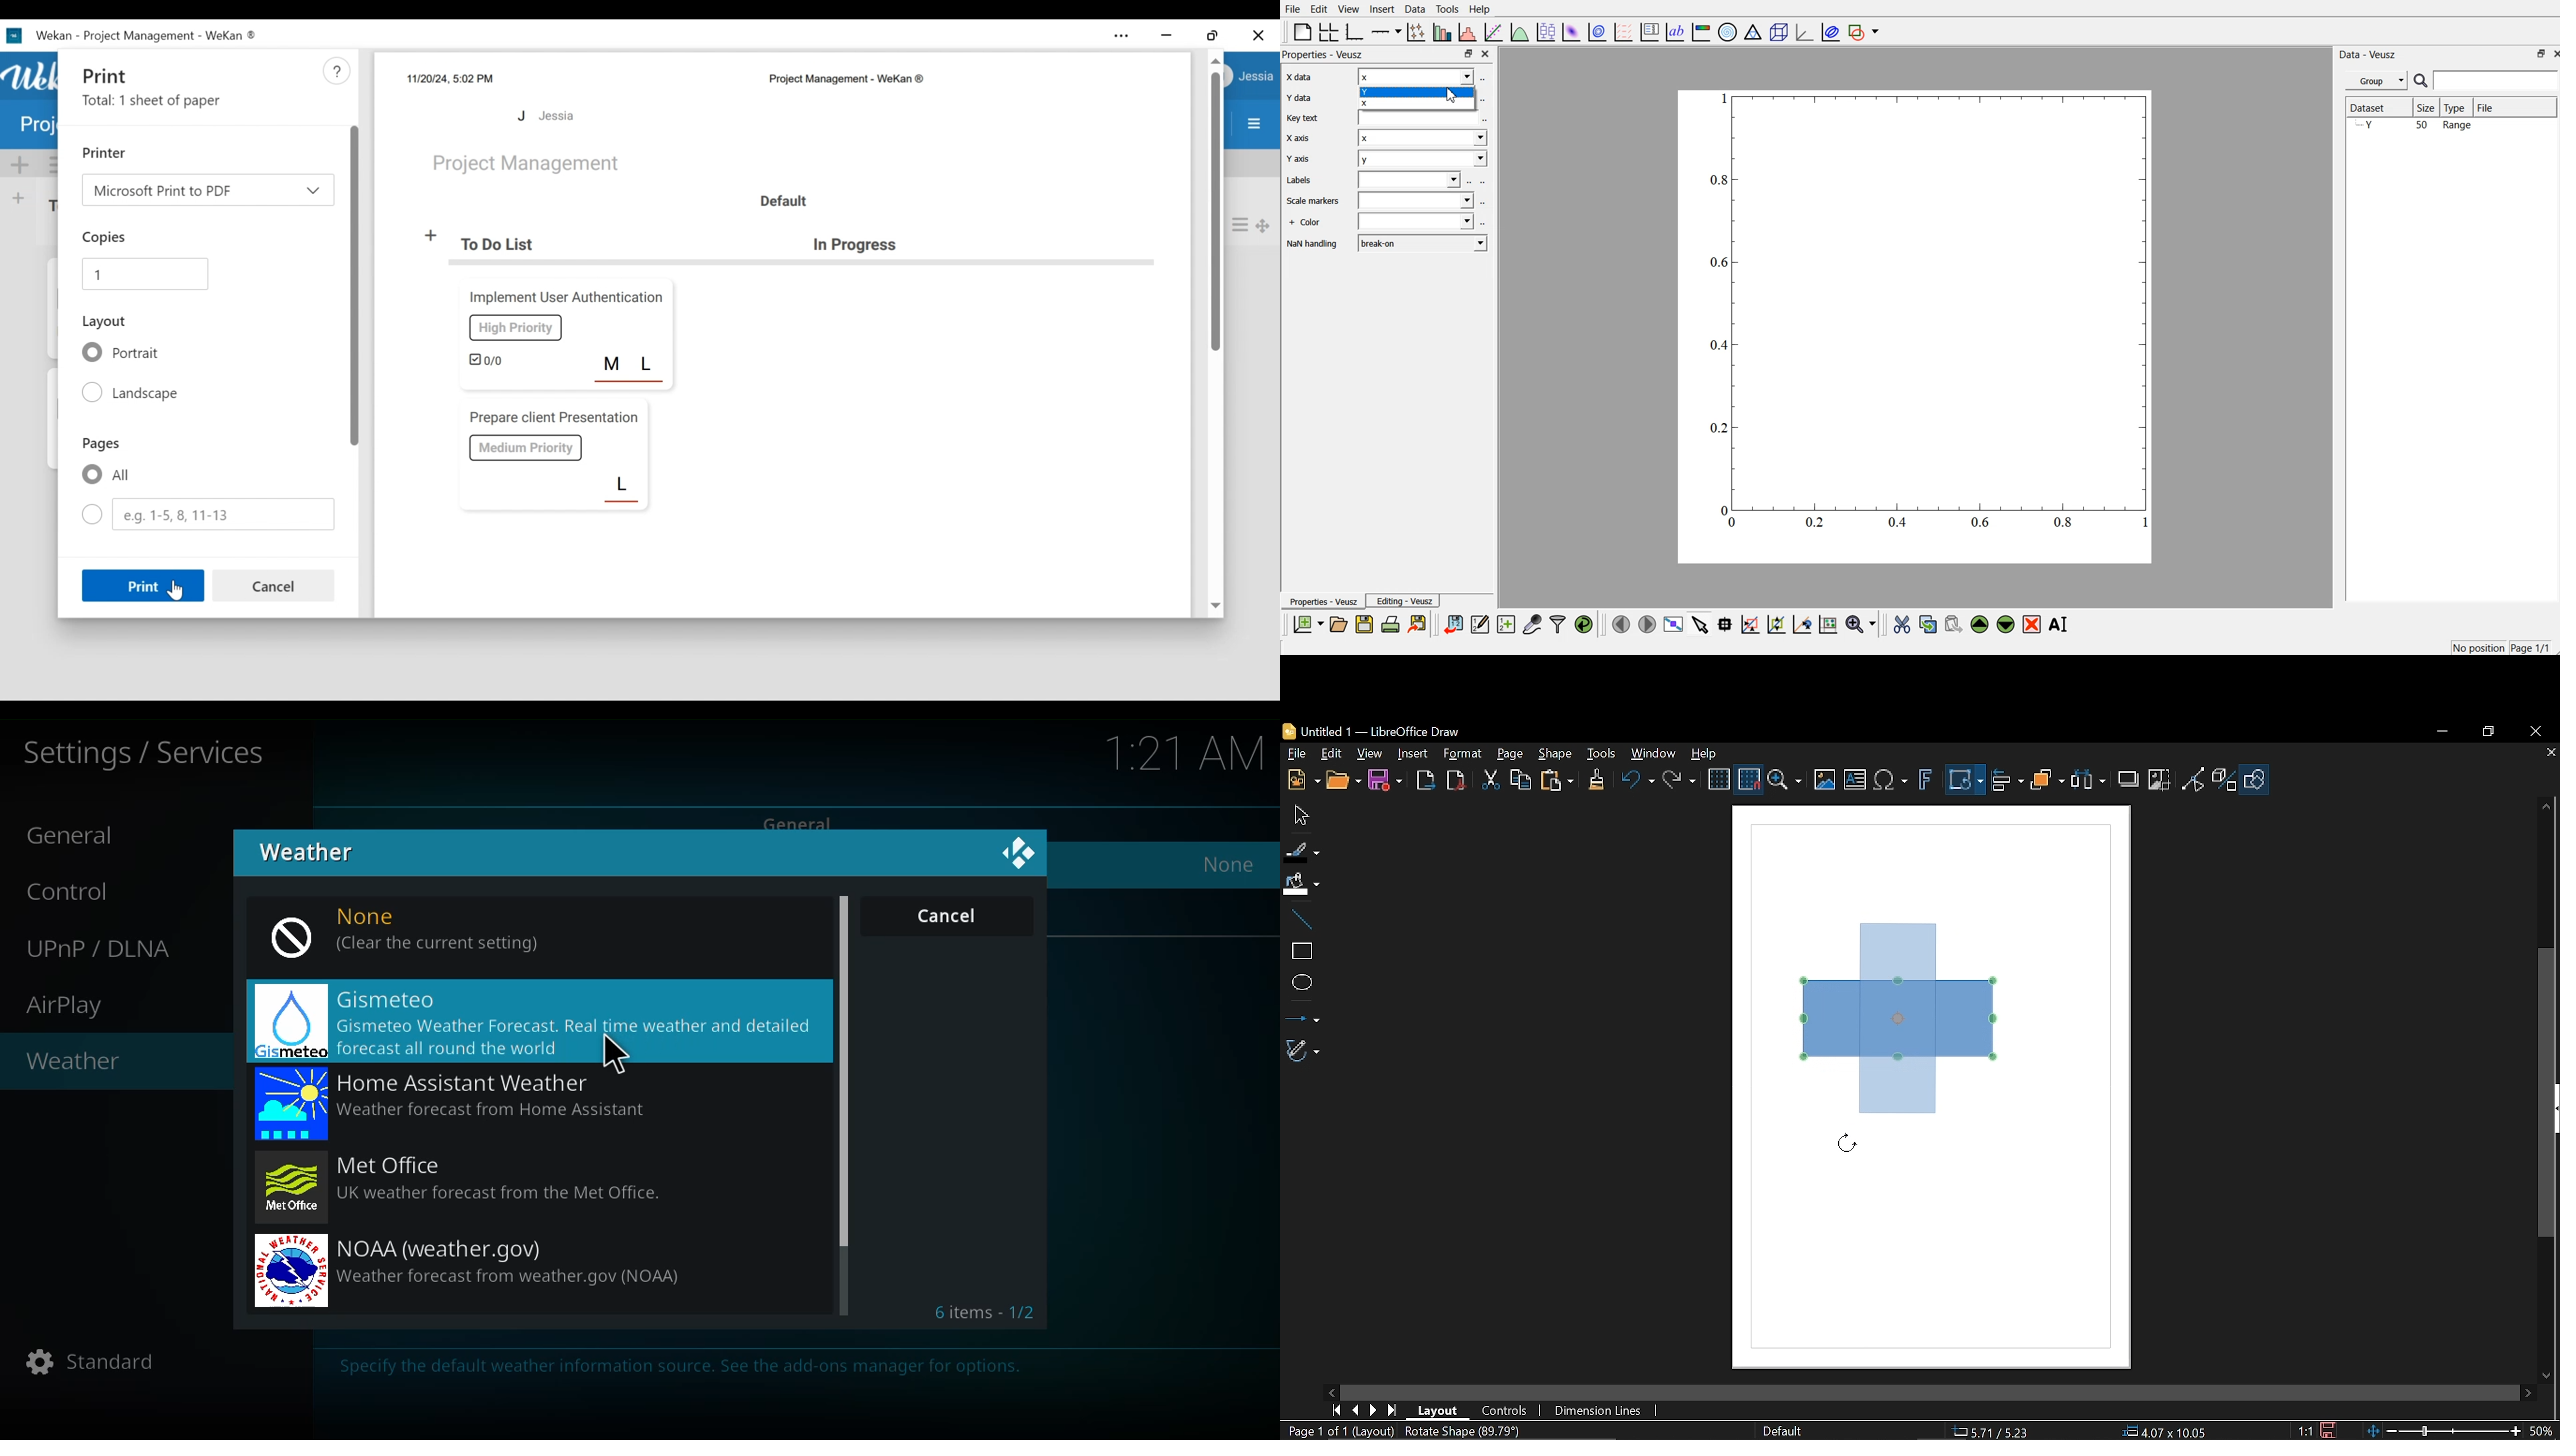  Describe the element at coordinates (616, 1053) in the screenshot. I see `cursor` at that location.